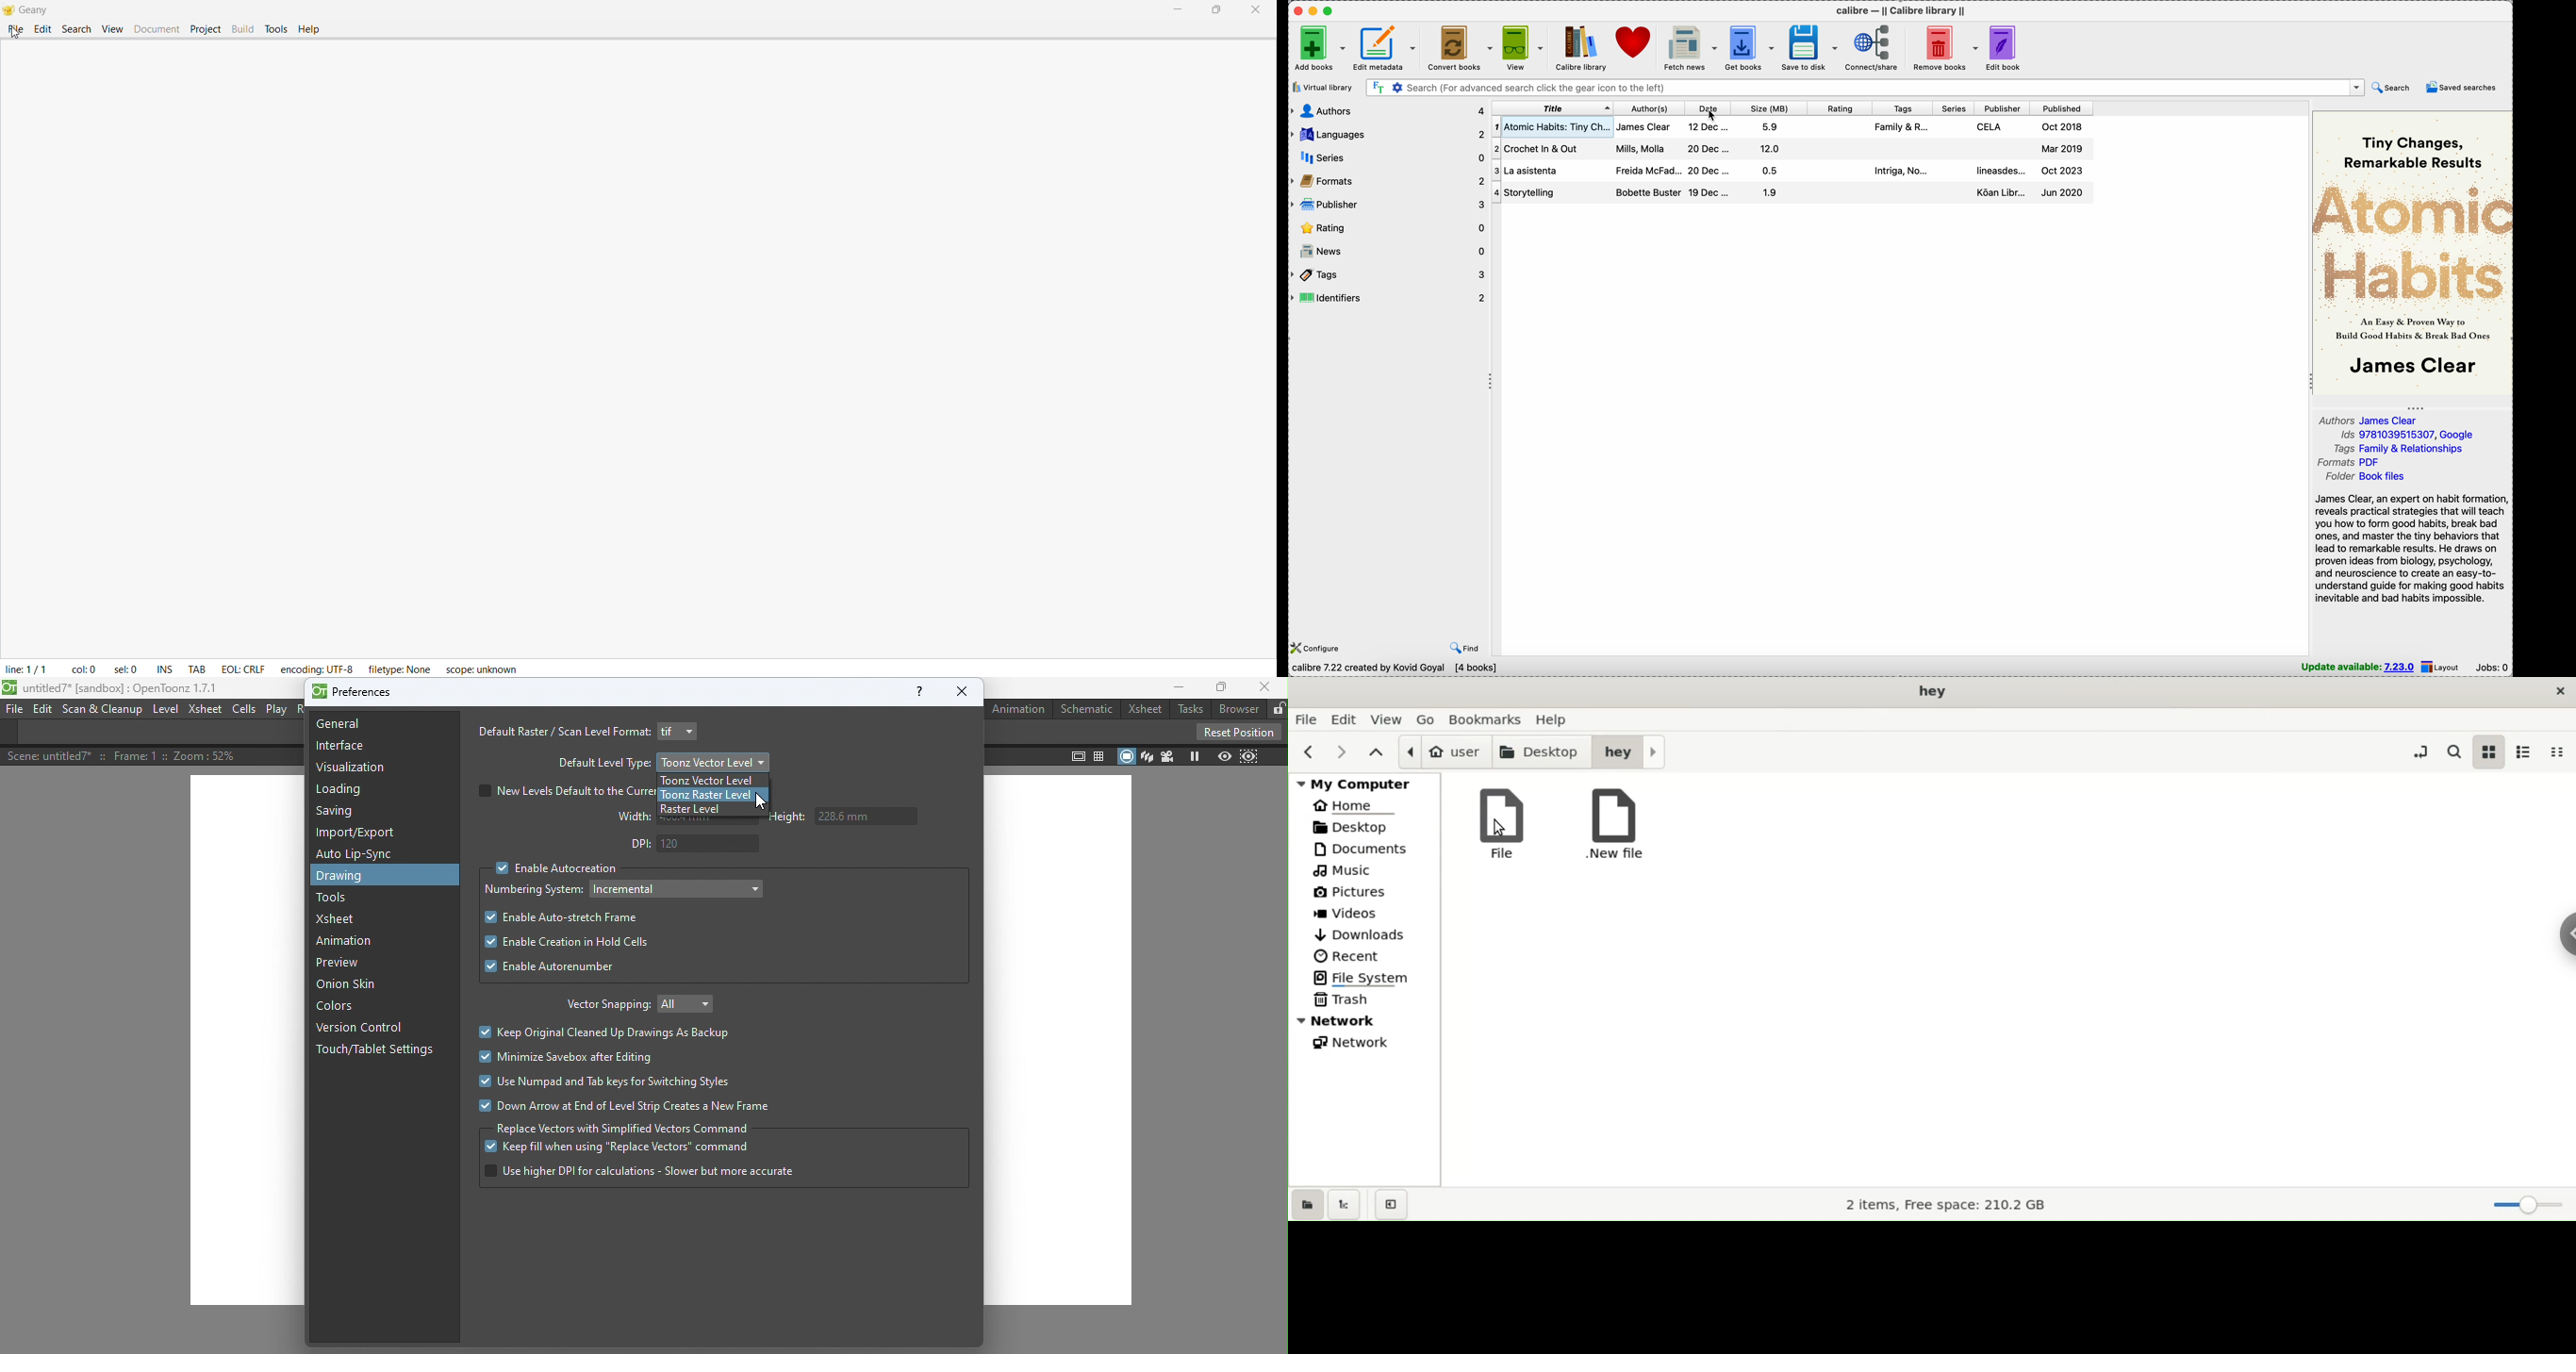 This screenshot has width=2576, height=1372. I want to click on Help, so click(913, 695).